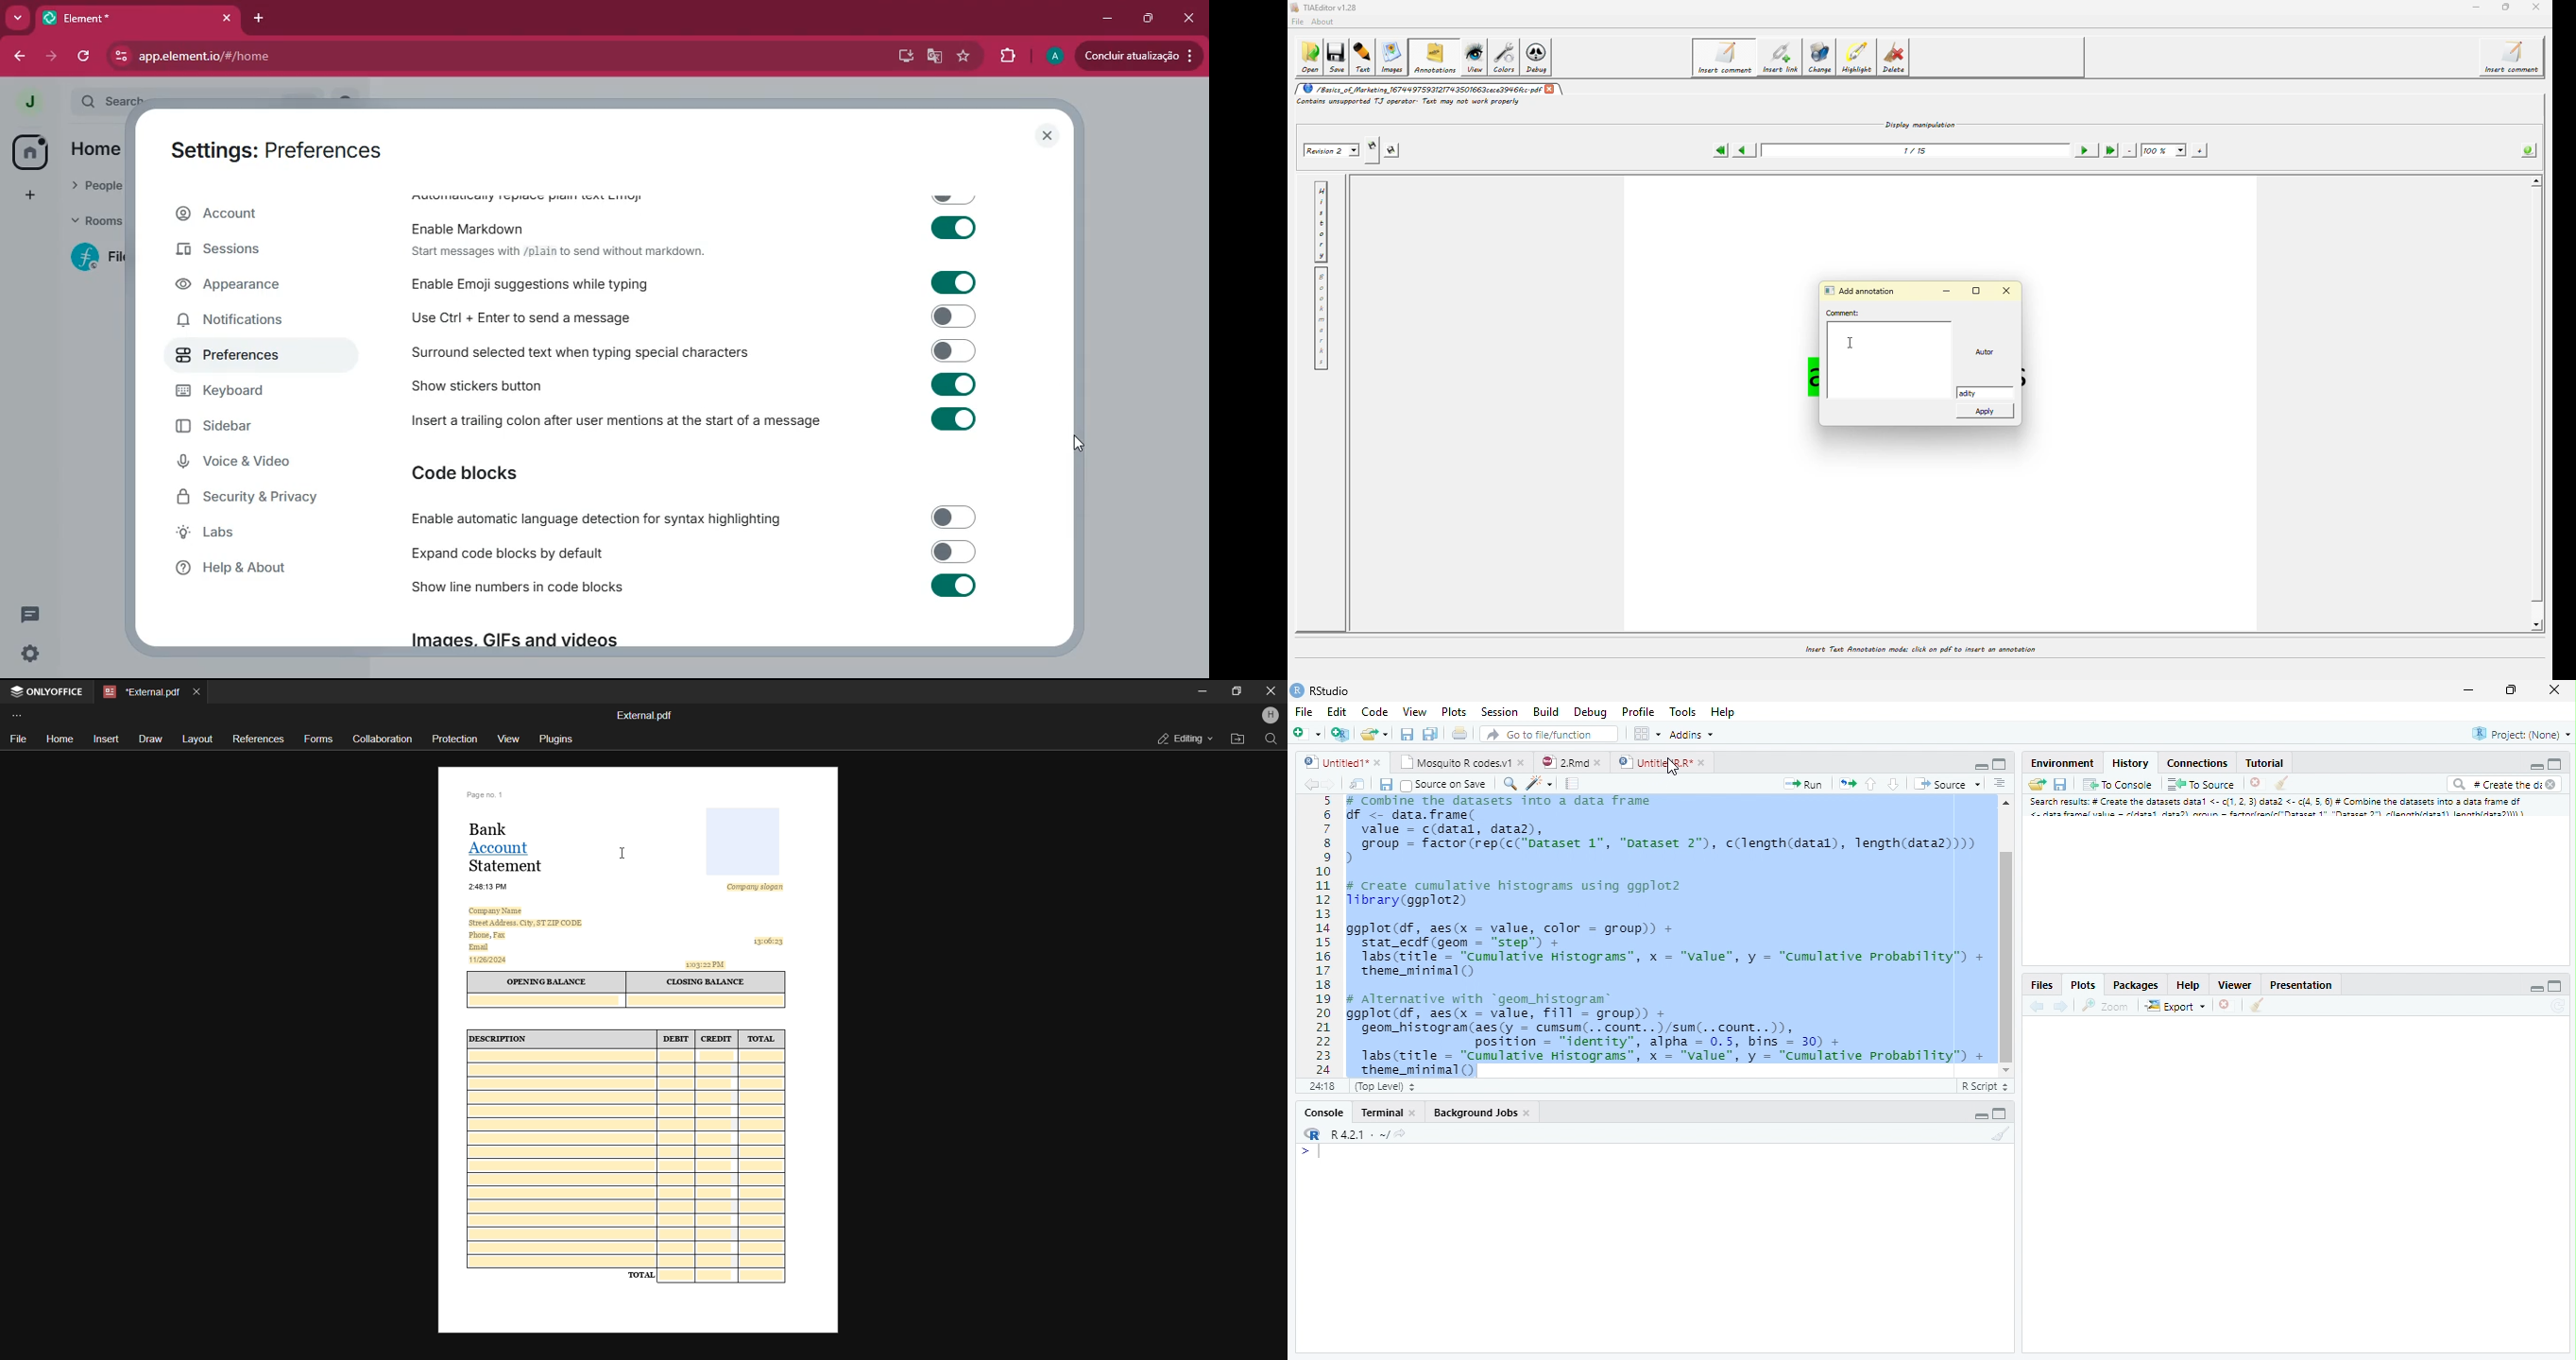 The height and width of the screenshot is (1372, 2576). What do you see at coordinates (1667, 936) in the screenshot?
I see `# Combine the dataset into a data frame f <- data.frame(value = c(datal, data),group = factor (rep(c("Dataset 1", "Dataset 2"), c(length(datal), length(data2))))create cumulative histograms using ggplot2brary (ggplot2)gplot(df, aes(x = value, color = group)) +stat_ecdf (geom = “step”) +Tabs(ritle = “cumulative Histograms”, x = "value", y = “Cumulative Probability”) +theme_mininal ()Alternative with “geom_histogram®gplot(df, aes(x = value, Fill = group)) +geon_histogram(aes(y = cumsum(.. count. .)/sun(. .count..)),position = "identity", alpha = 0.5, bins = 30) +1abs(title = “Cumulative Histograms”, x = "value", y = “Cumulative Probability”) +` at bounding box center [1667, 936].